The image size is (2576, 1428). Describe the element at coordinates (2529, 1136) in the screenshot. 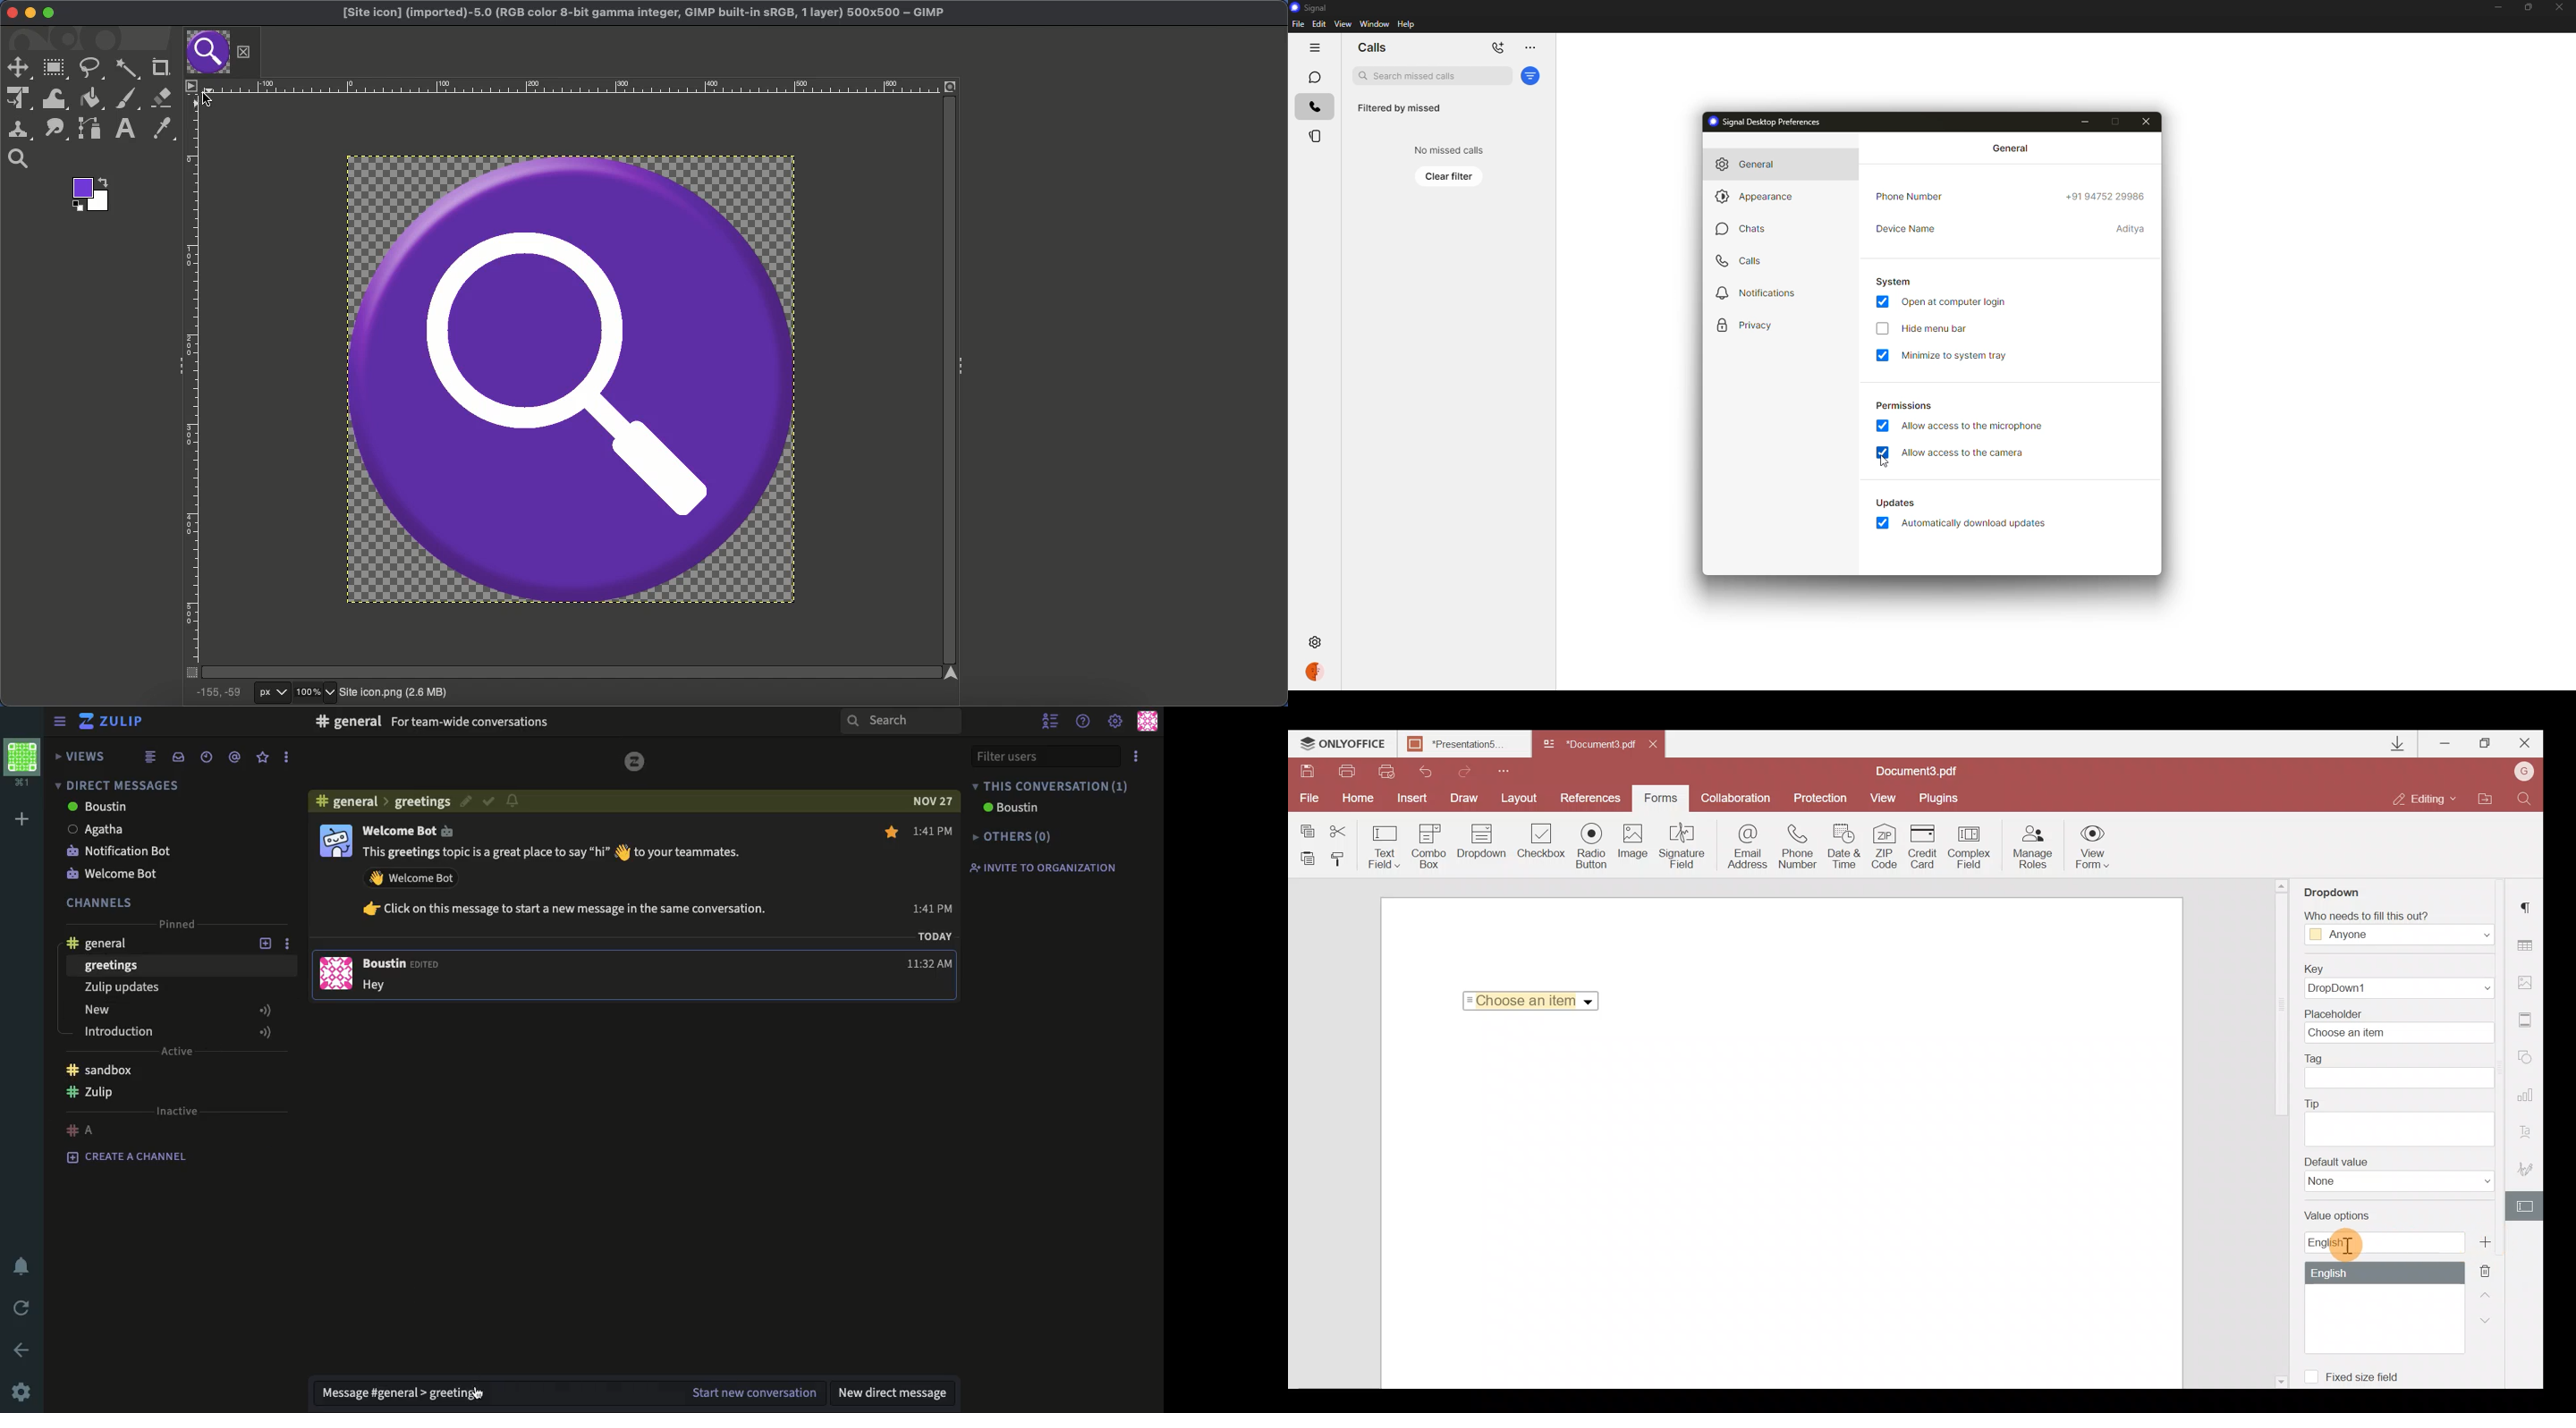

I see `Text Art settings` at that location.